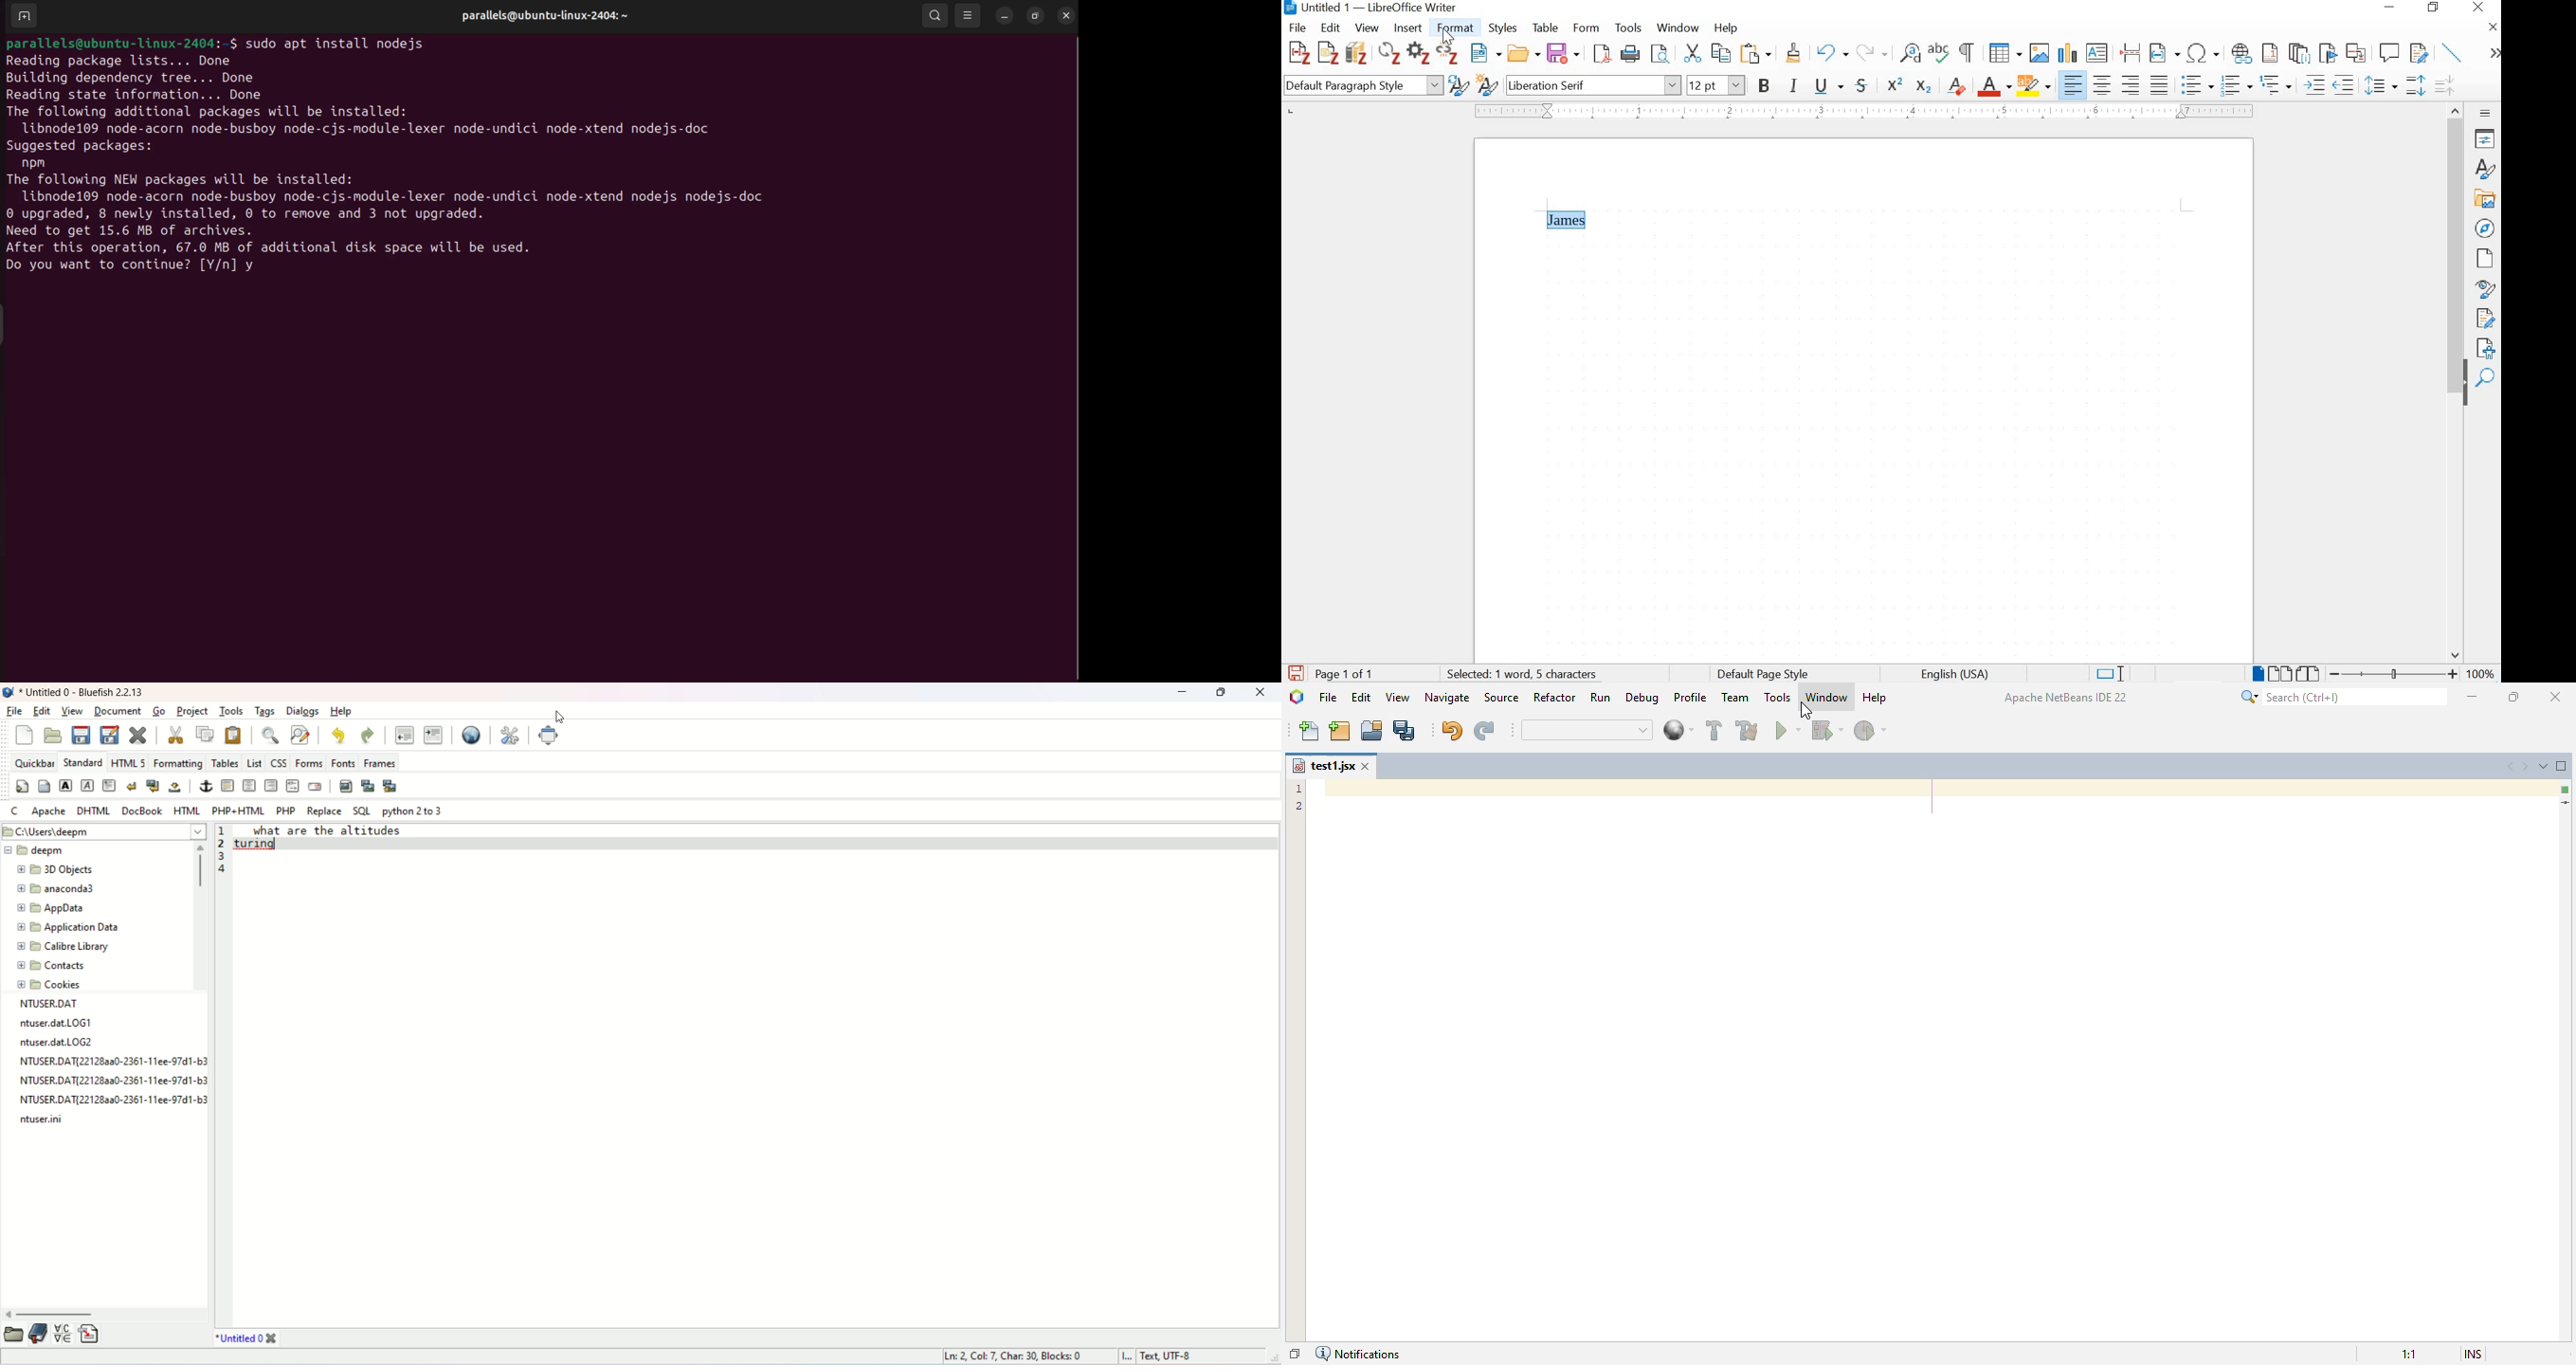 This screenshot has width=2576, height=1372. I want to click on standard selection, so click(2109, 672).